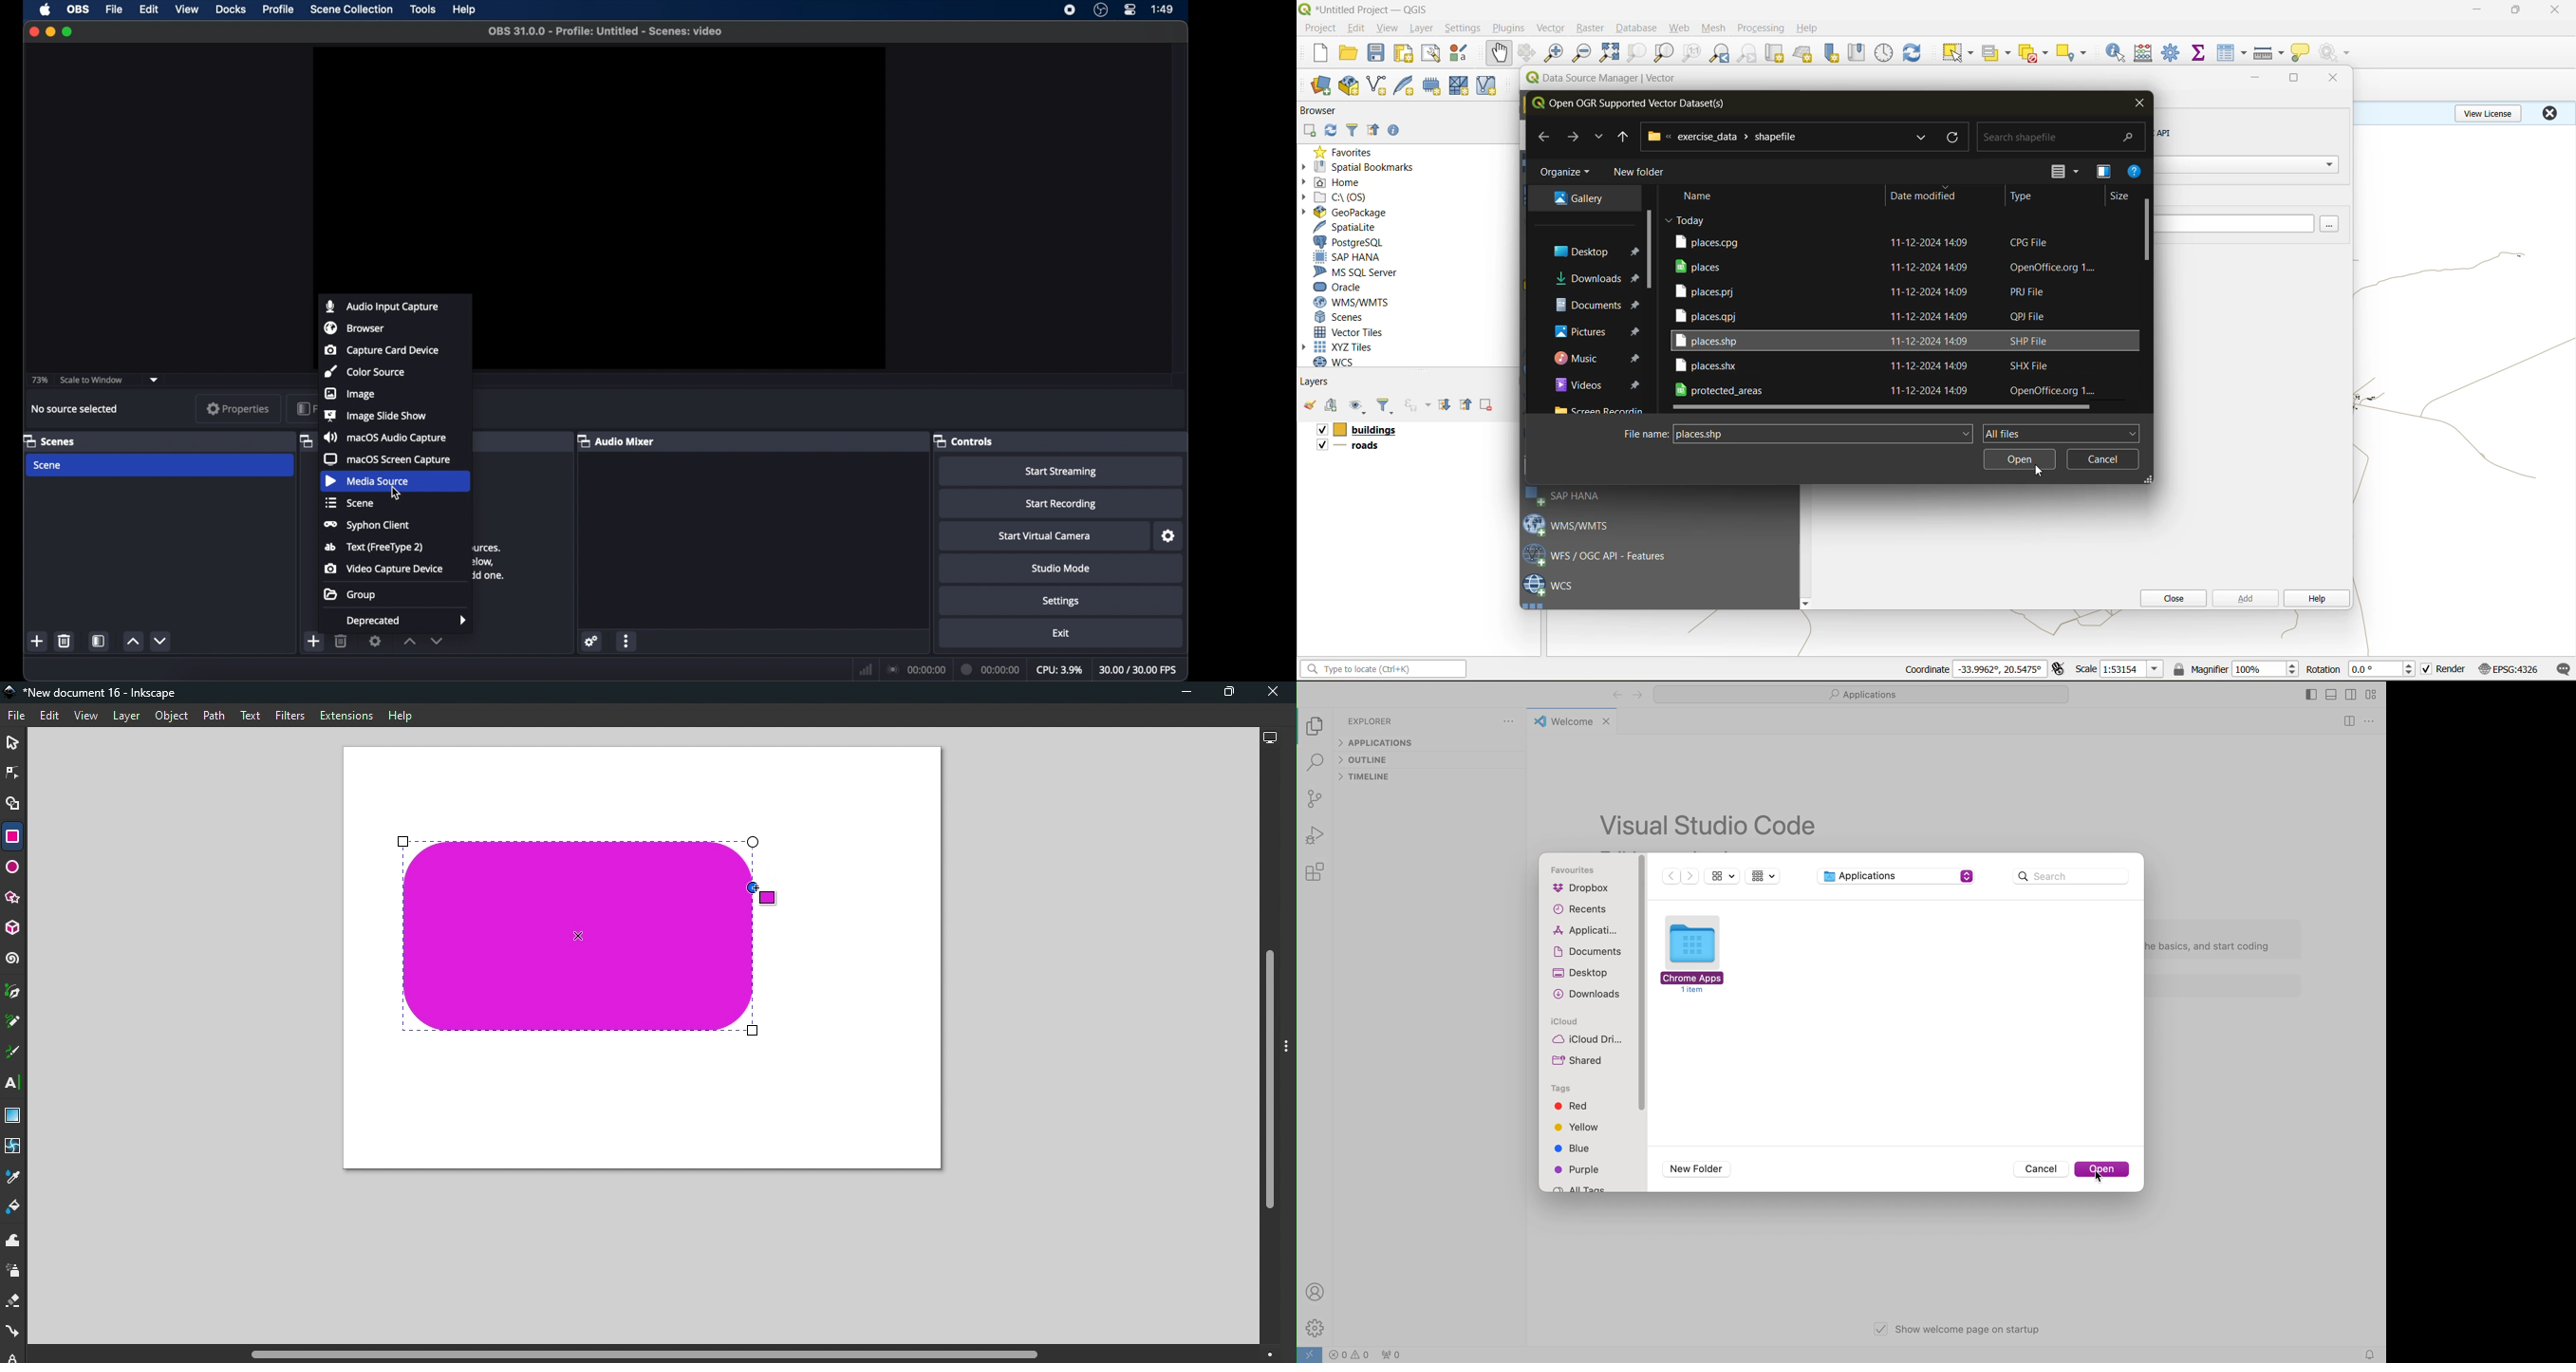  Describe the element at coordinates (366, 372) in the screenshot. I see `color source` at that location.